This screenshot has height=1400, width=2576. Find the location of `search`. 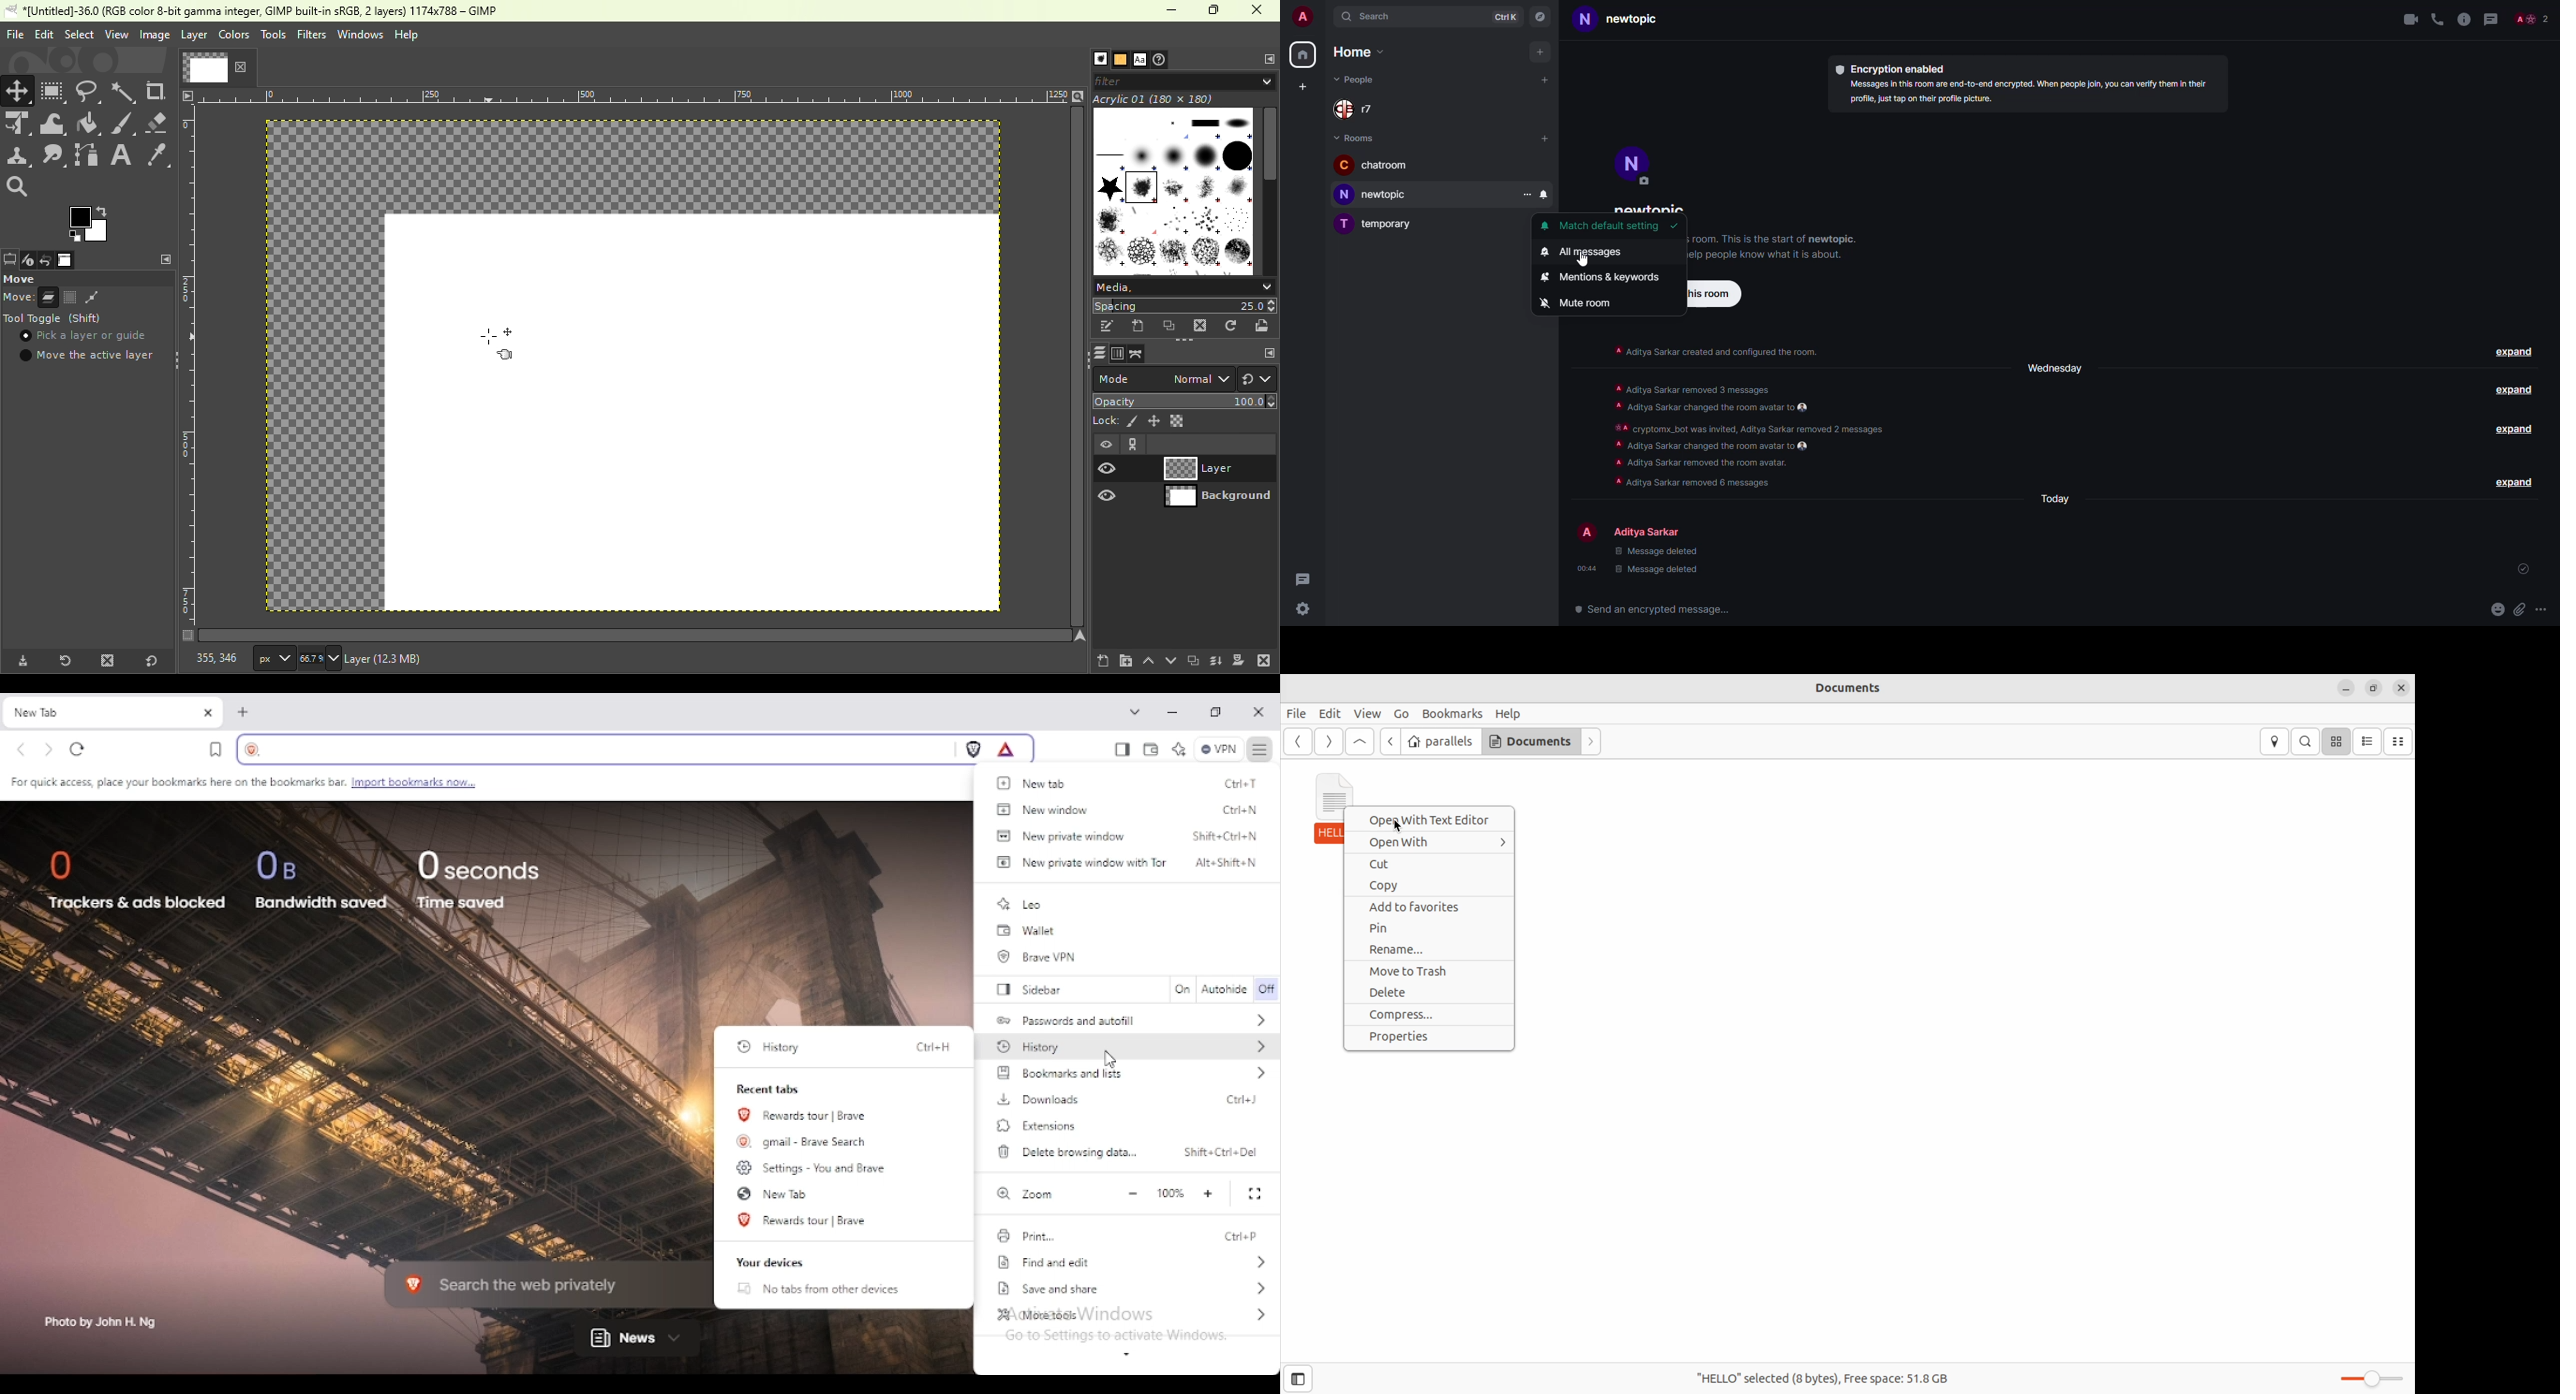

search is located at coordinates (1370, 17).